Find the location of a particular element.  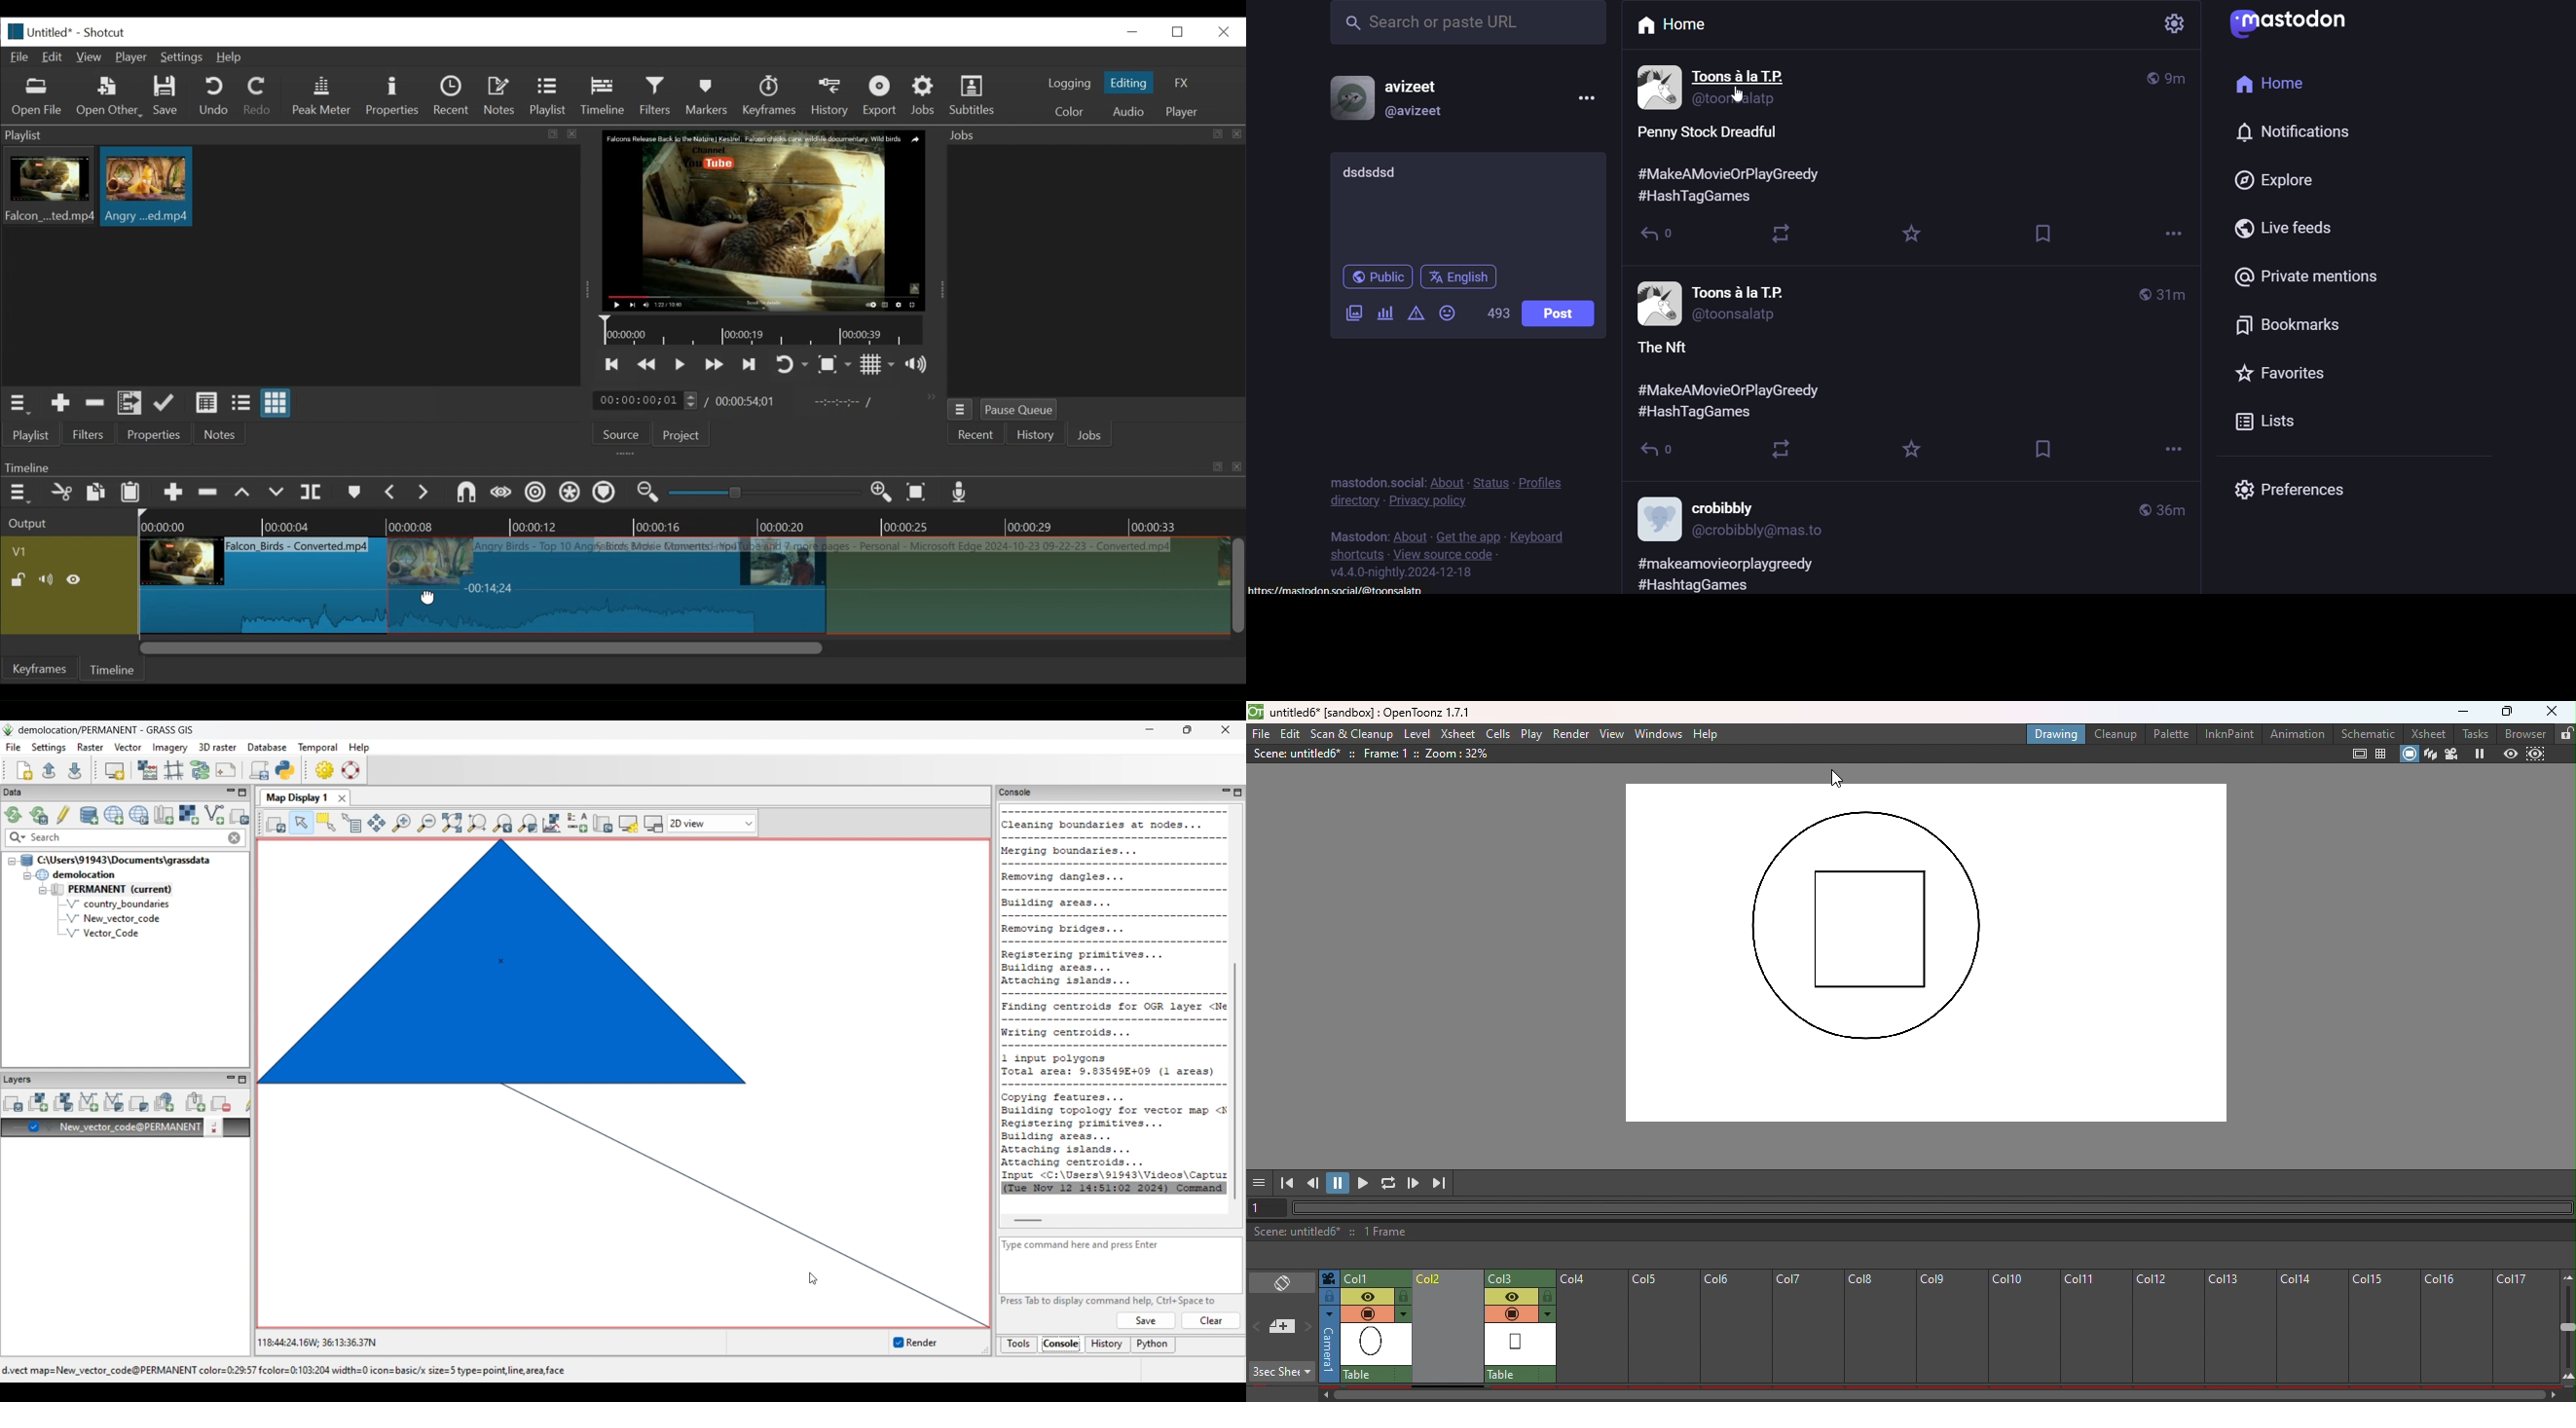

Zoom in/out is located at coordinates (2567, 1328).